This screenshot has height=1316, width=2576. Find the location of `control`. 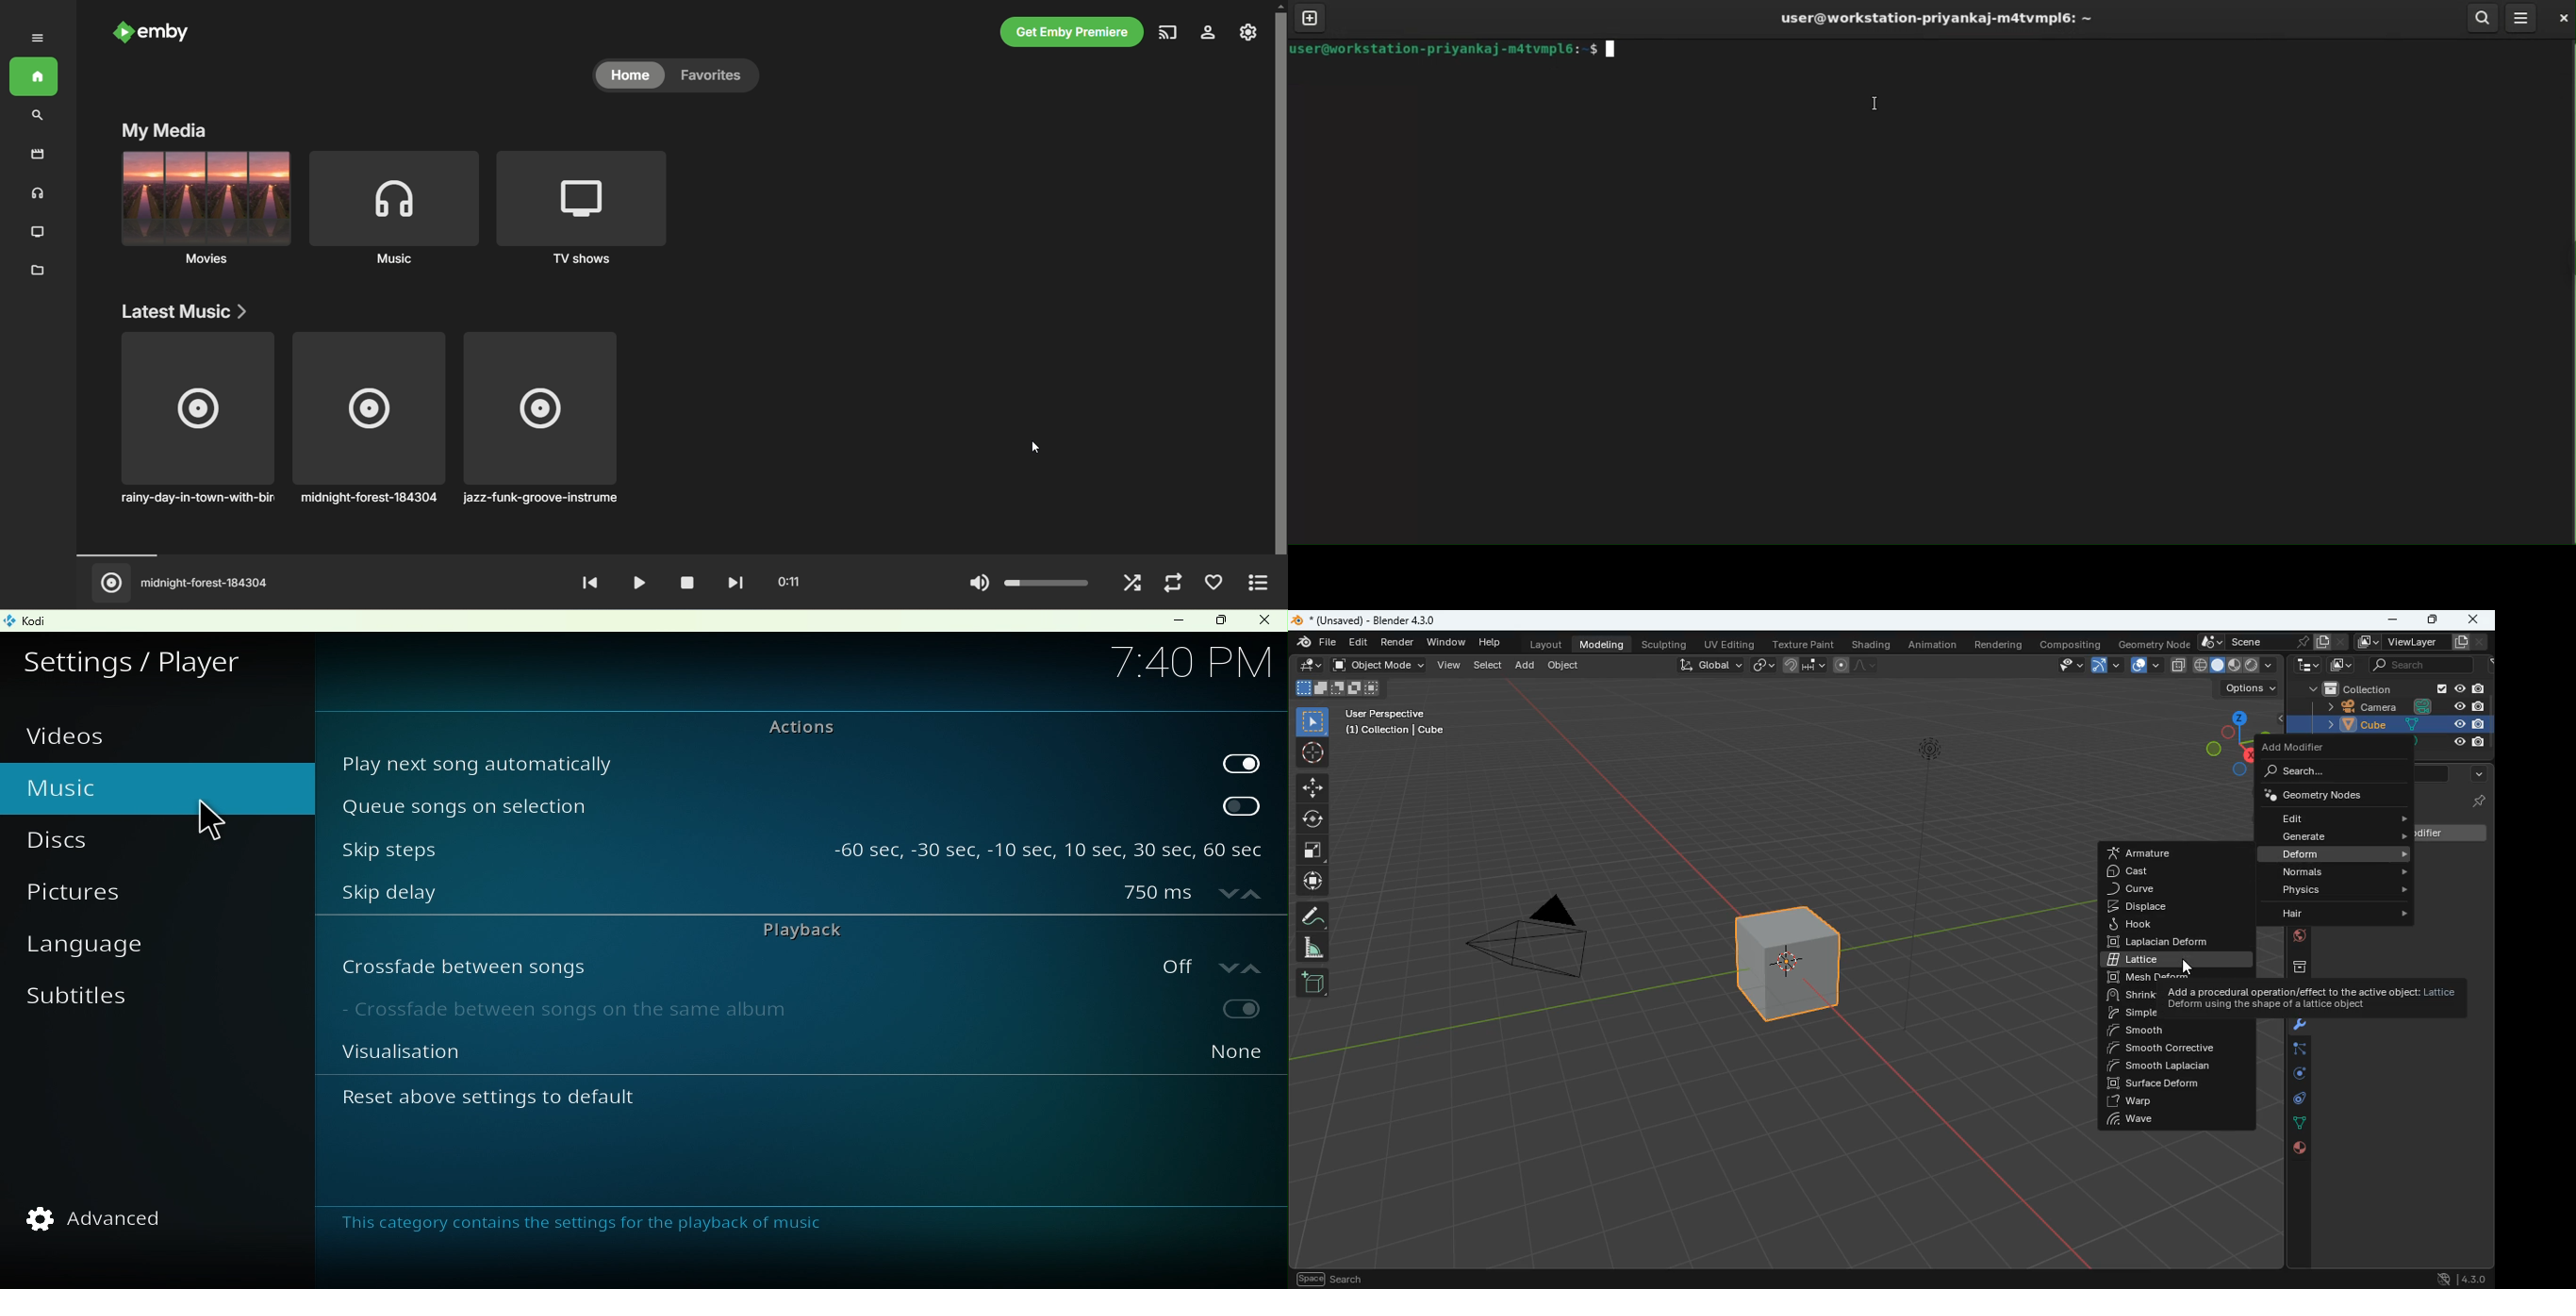

control is located at coordinates (2296, 1101).